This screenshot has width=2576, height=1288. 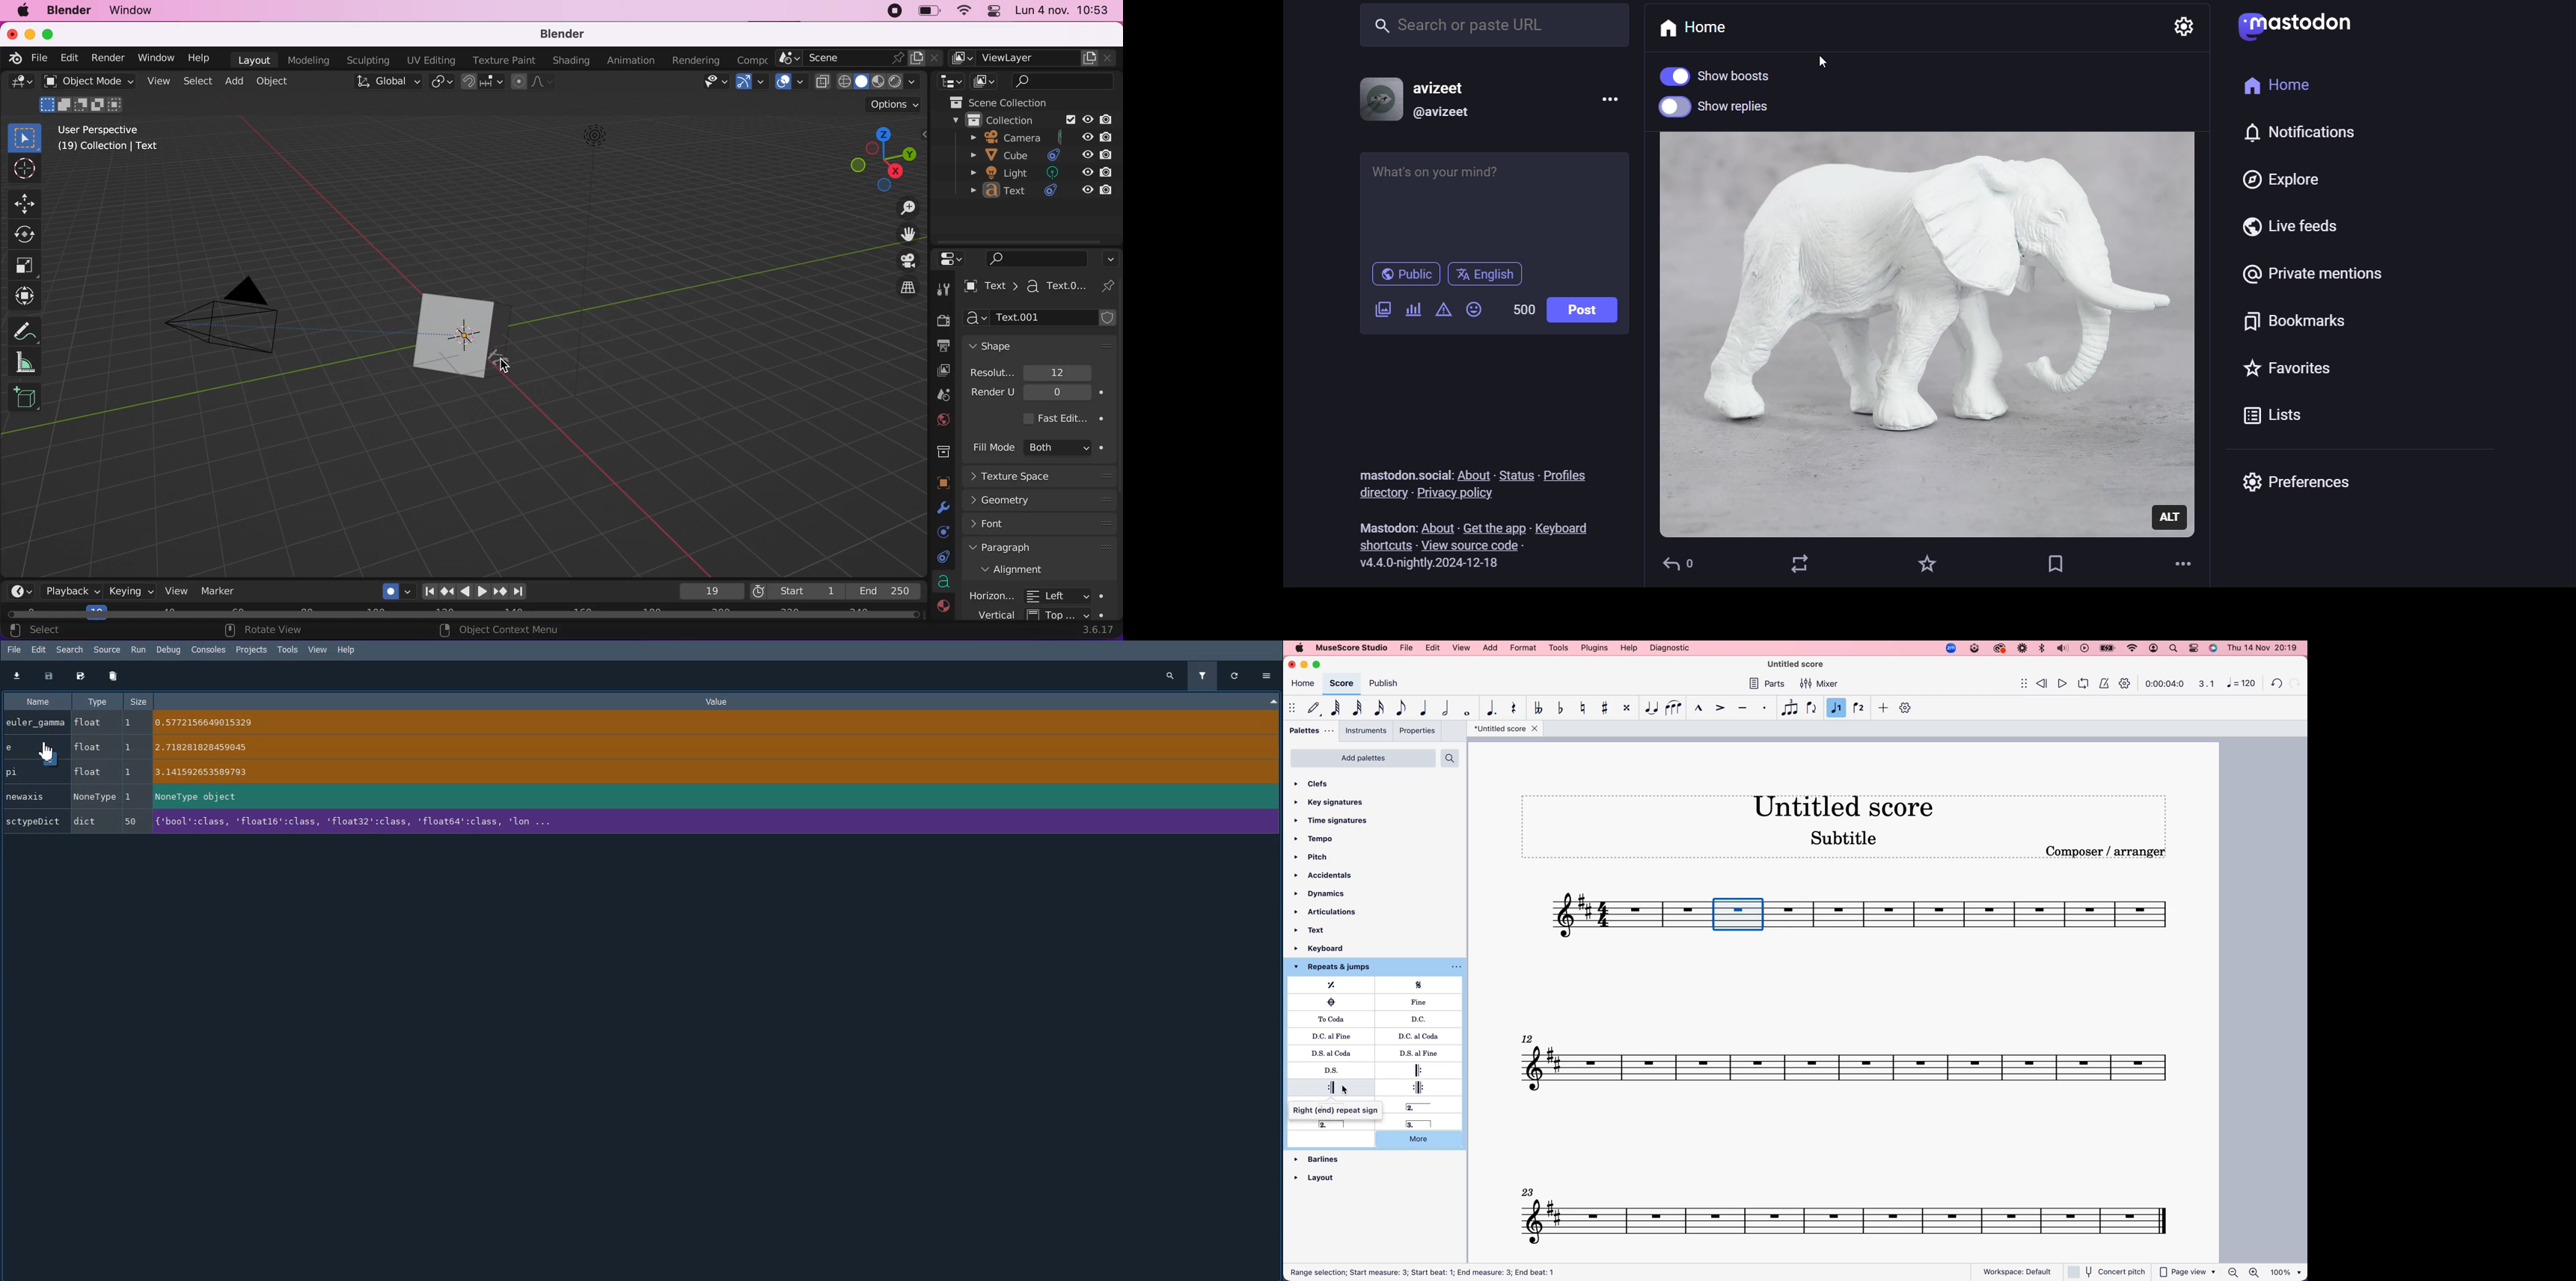 What do you see at coordinates (1582, 312) in the screenshot?
I see `post` at bounding box center [1582, 312].